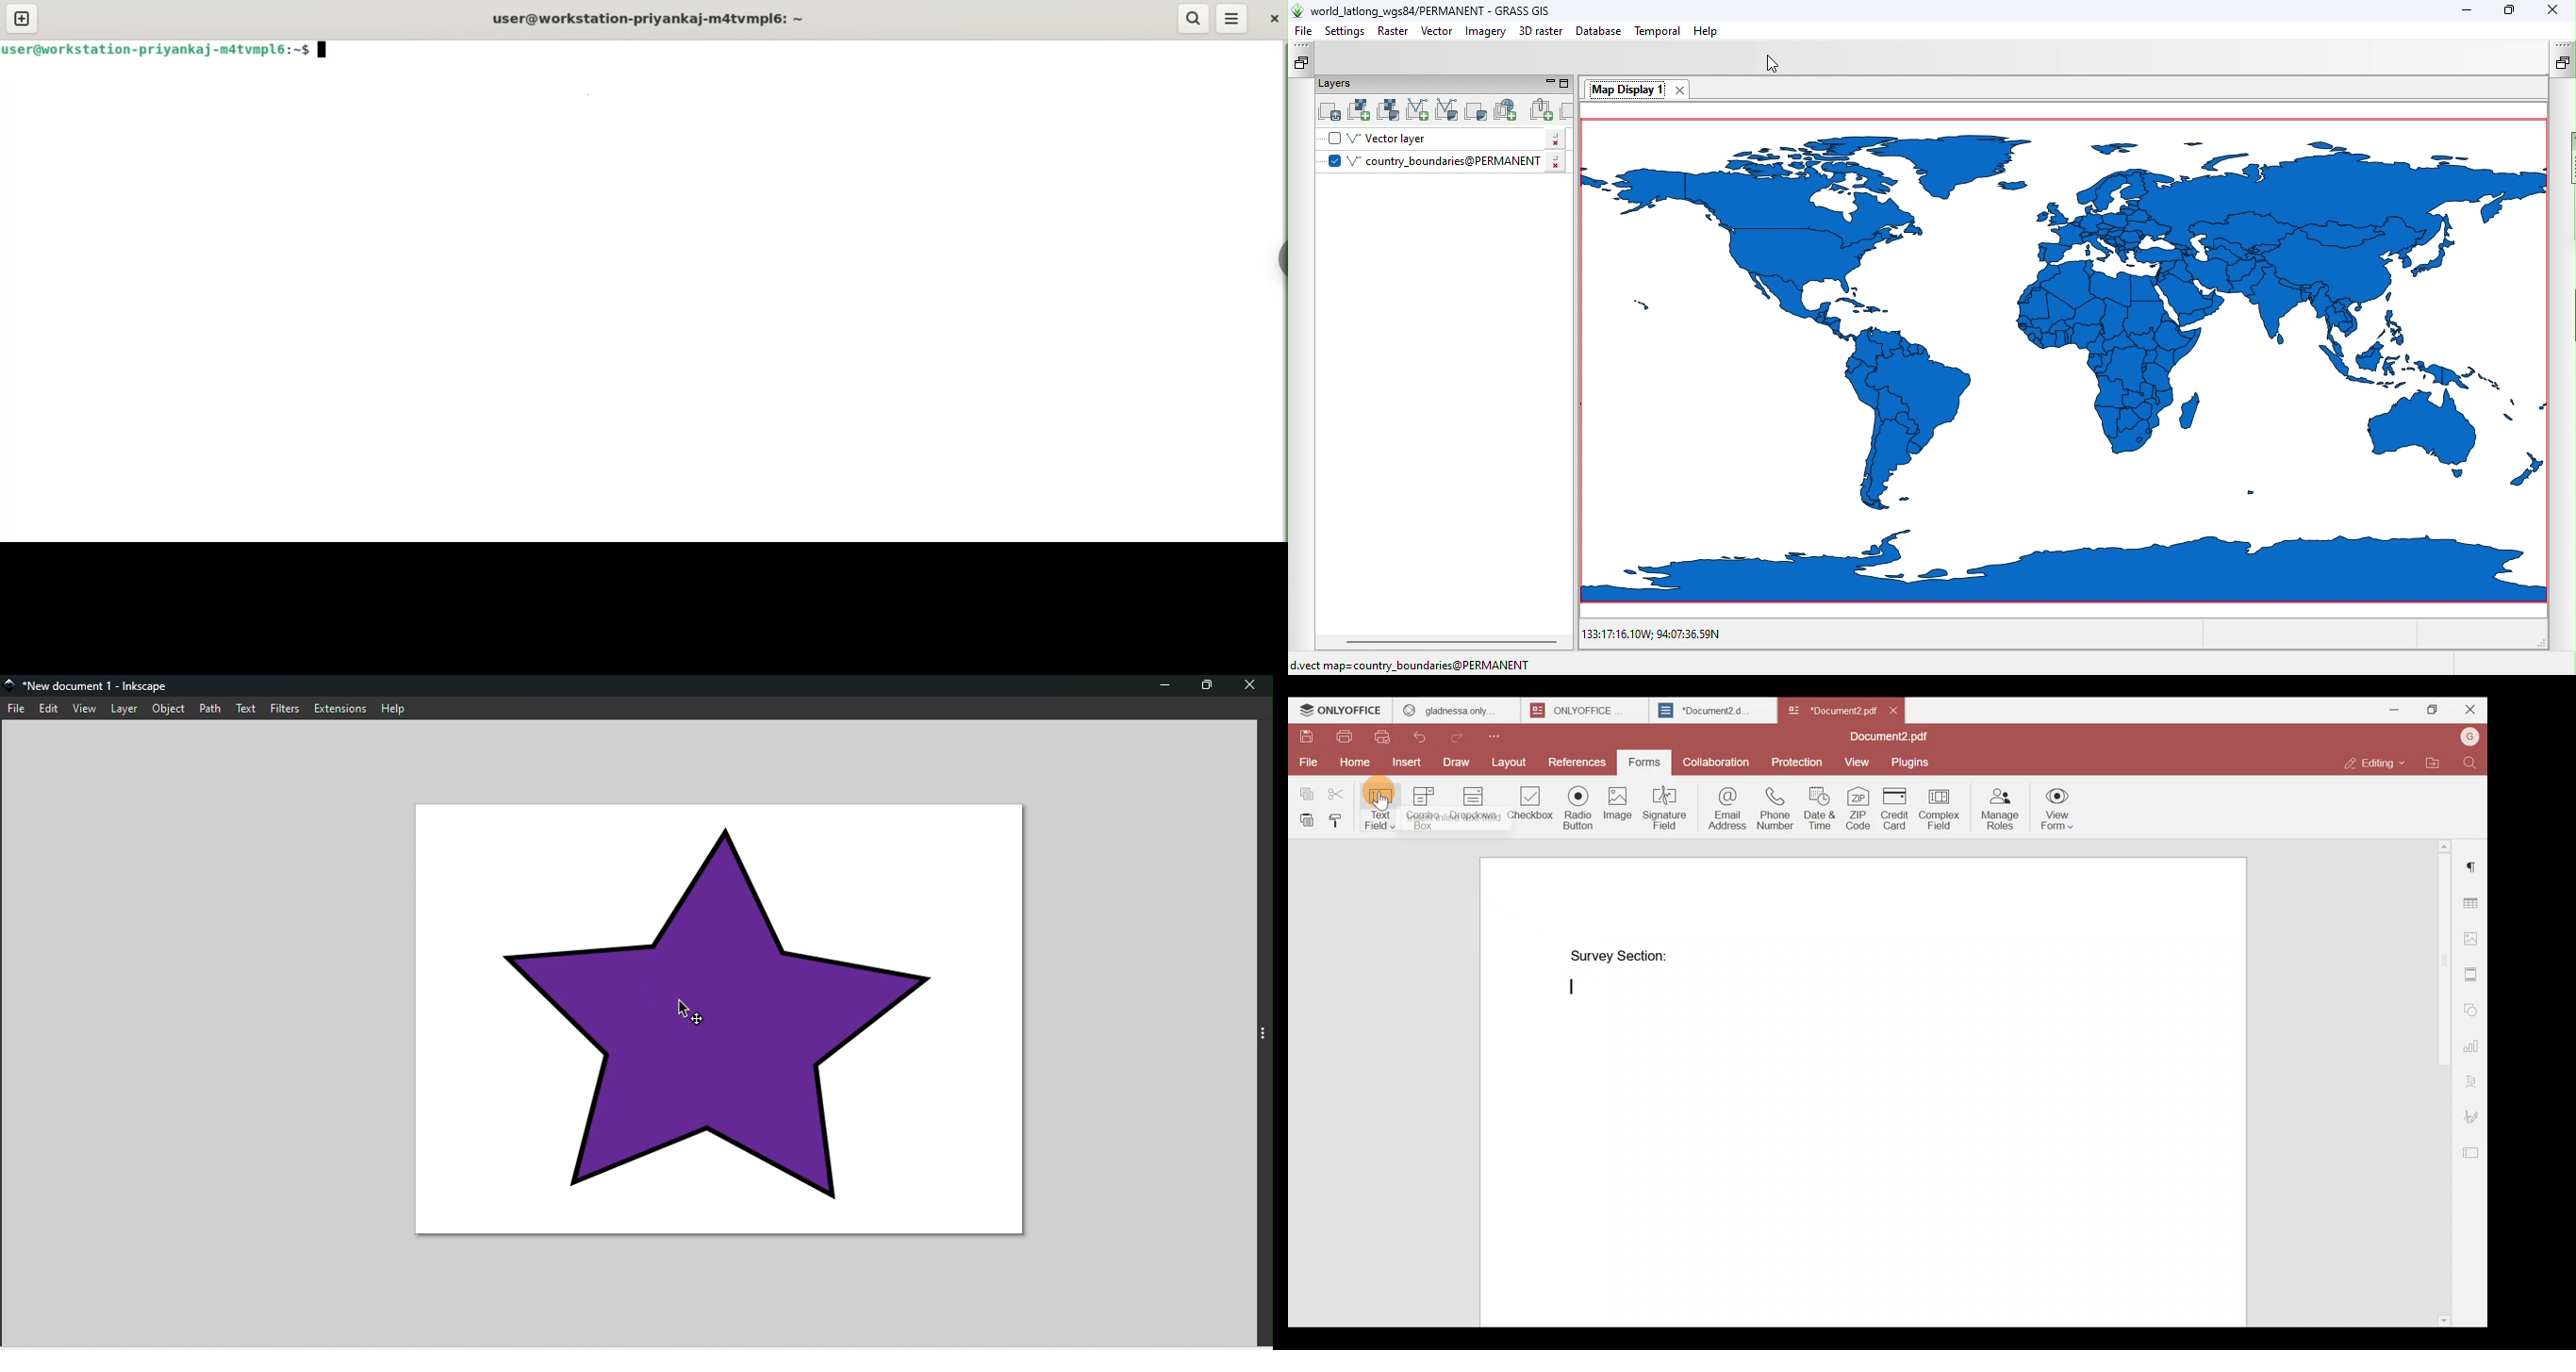  Describe the element at coordinates (1576, 759) in the screenshot. I see `References` at that location.